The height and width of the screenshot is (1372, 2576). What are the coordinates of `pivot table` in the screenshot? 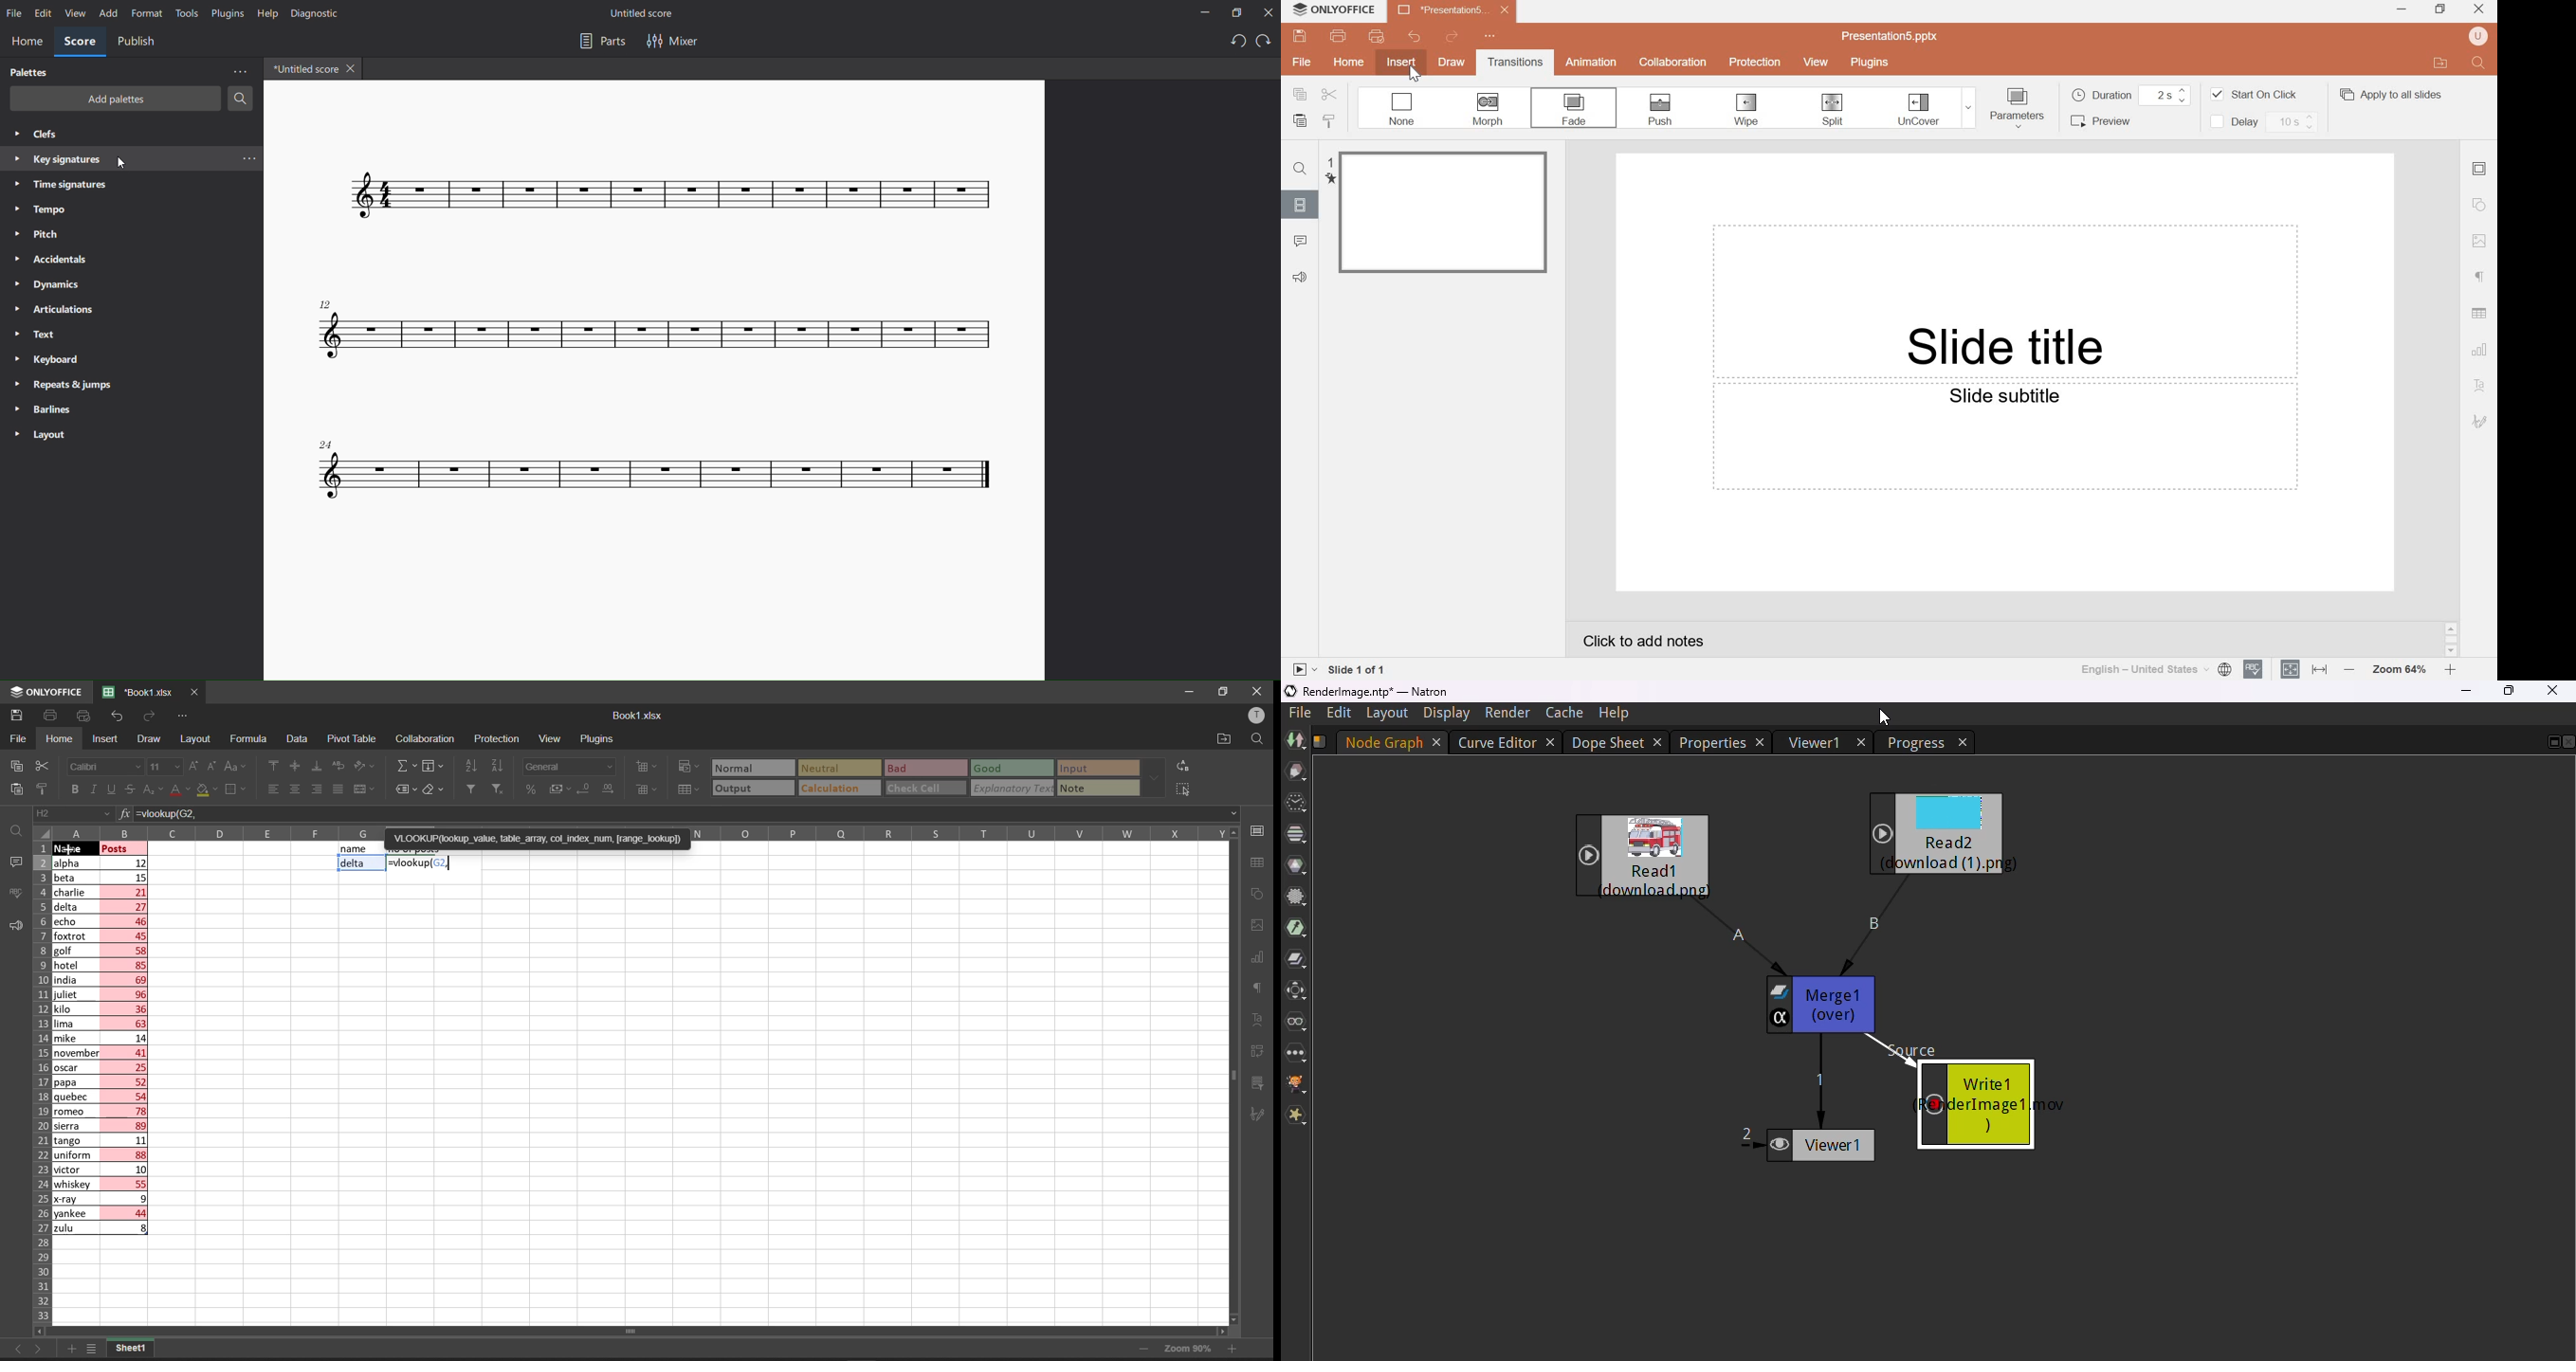 It's located at (352, 737).